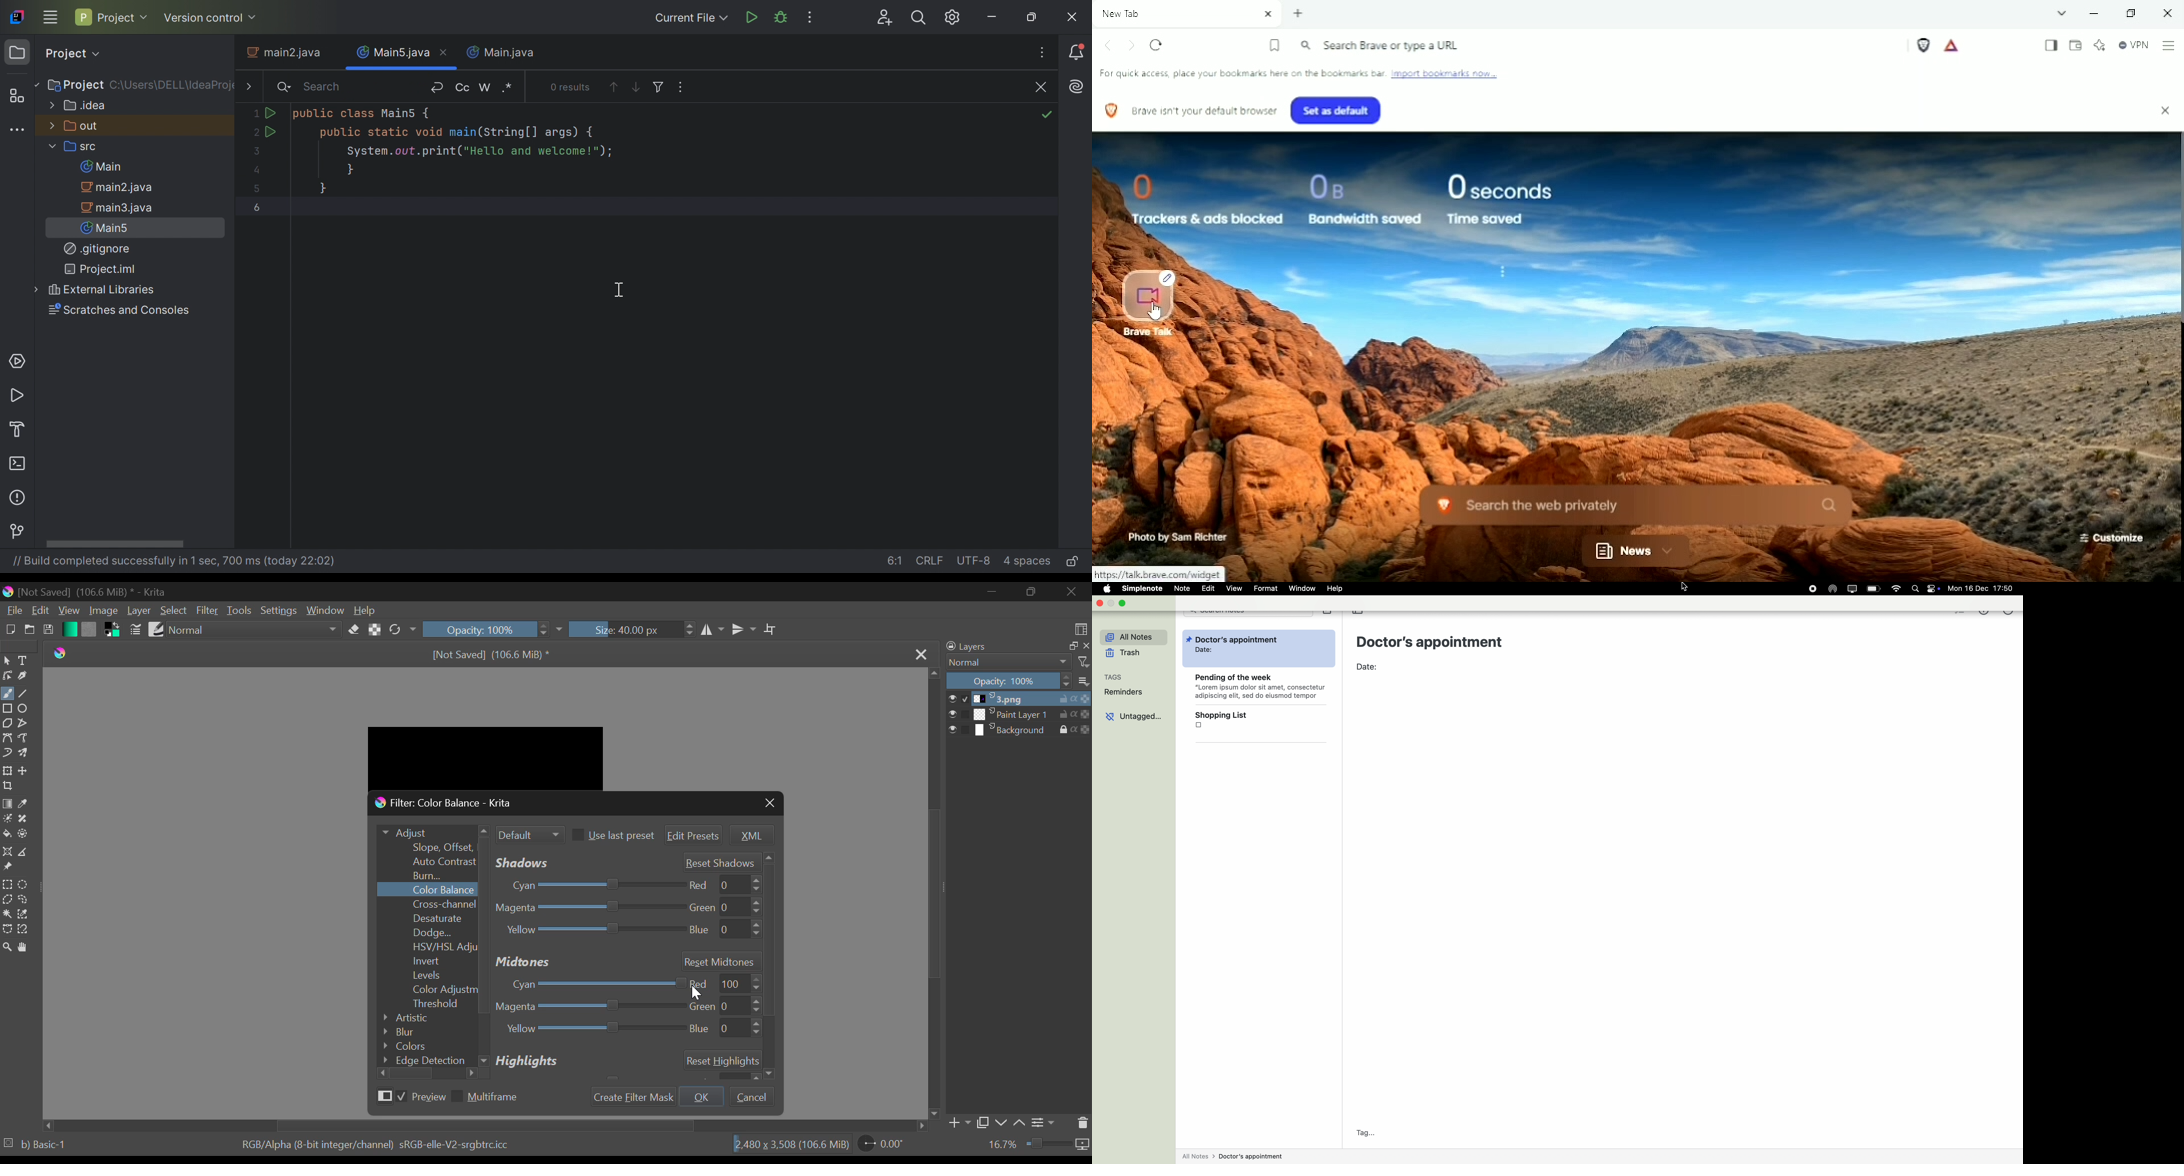 This screenshot has height=1176, width=2184. What do you see at coordinates (702, 1096) in the screenshot?
I see `OK` at bounding box center [702, 1096].